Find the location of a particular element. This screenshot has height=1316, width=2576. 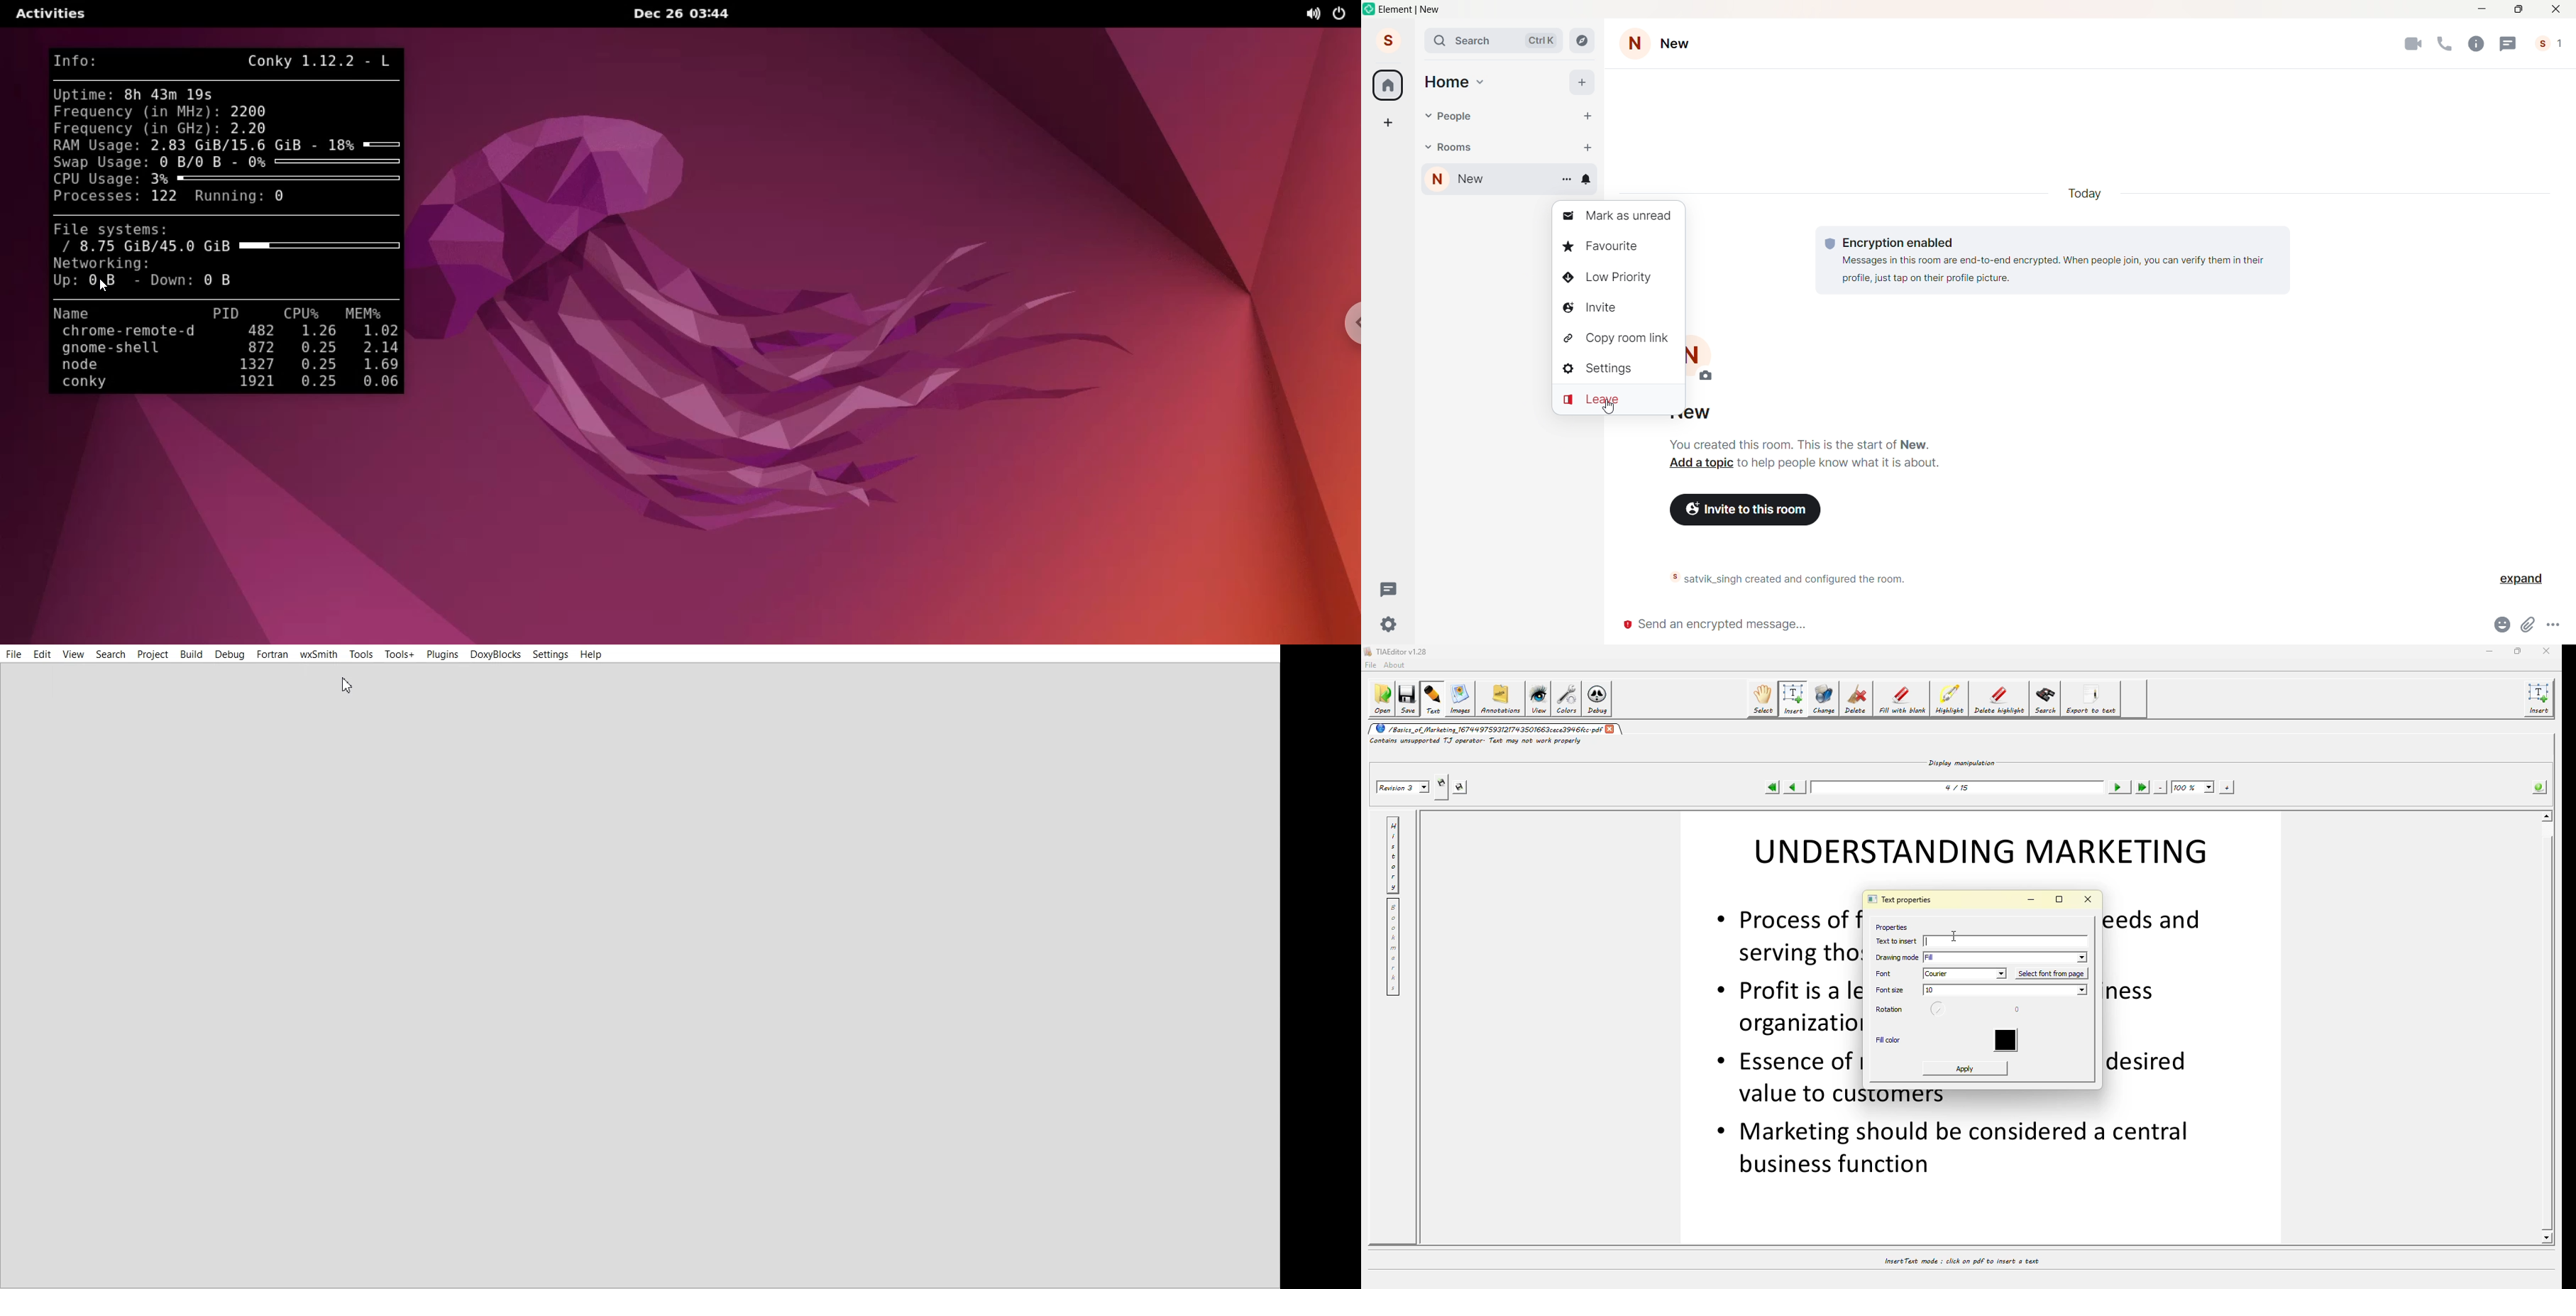

Copy Room Link is located at coordinates (1615, 338).